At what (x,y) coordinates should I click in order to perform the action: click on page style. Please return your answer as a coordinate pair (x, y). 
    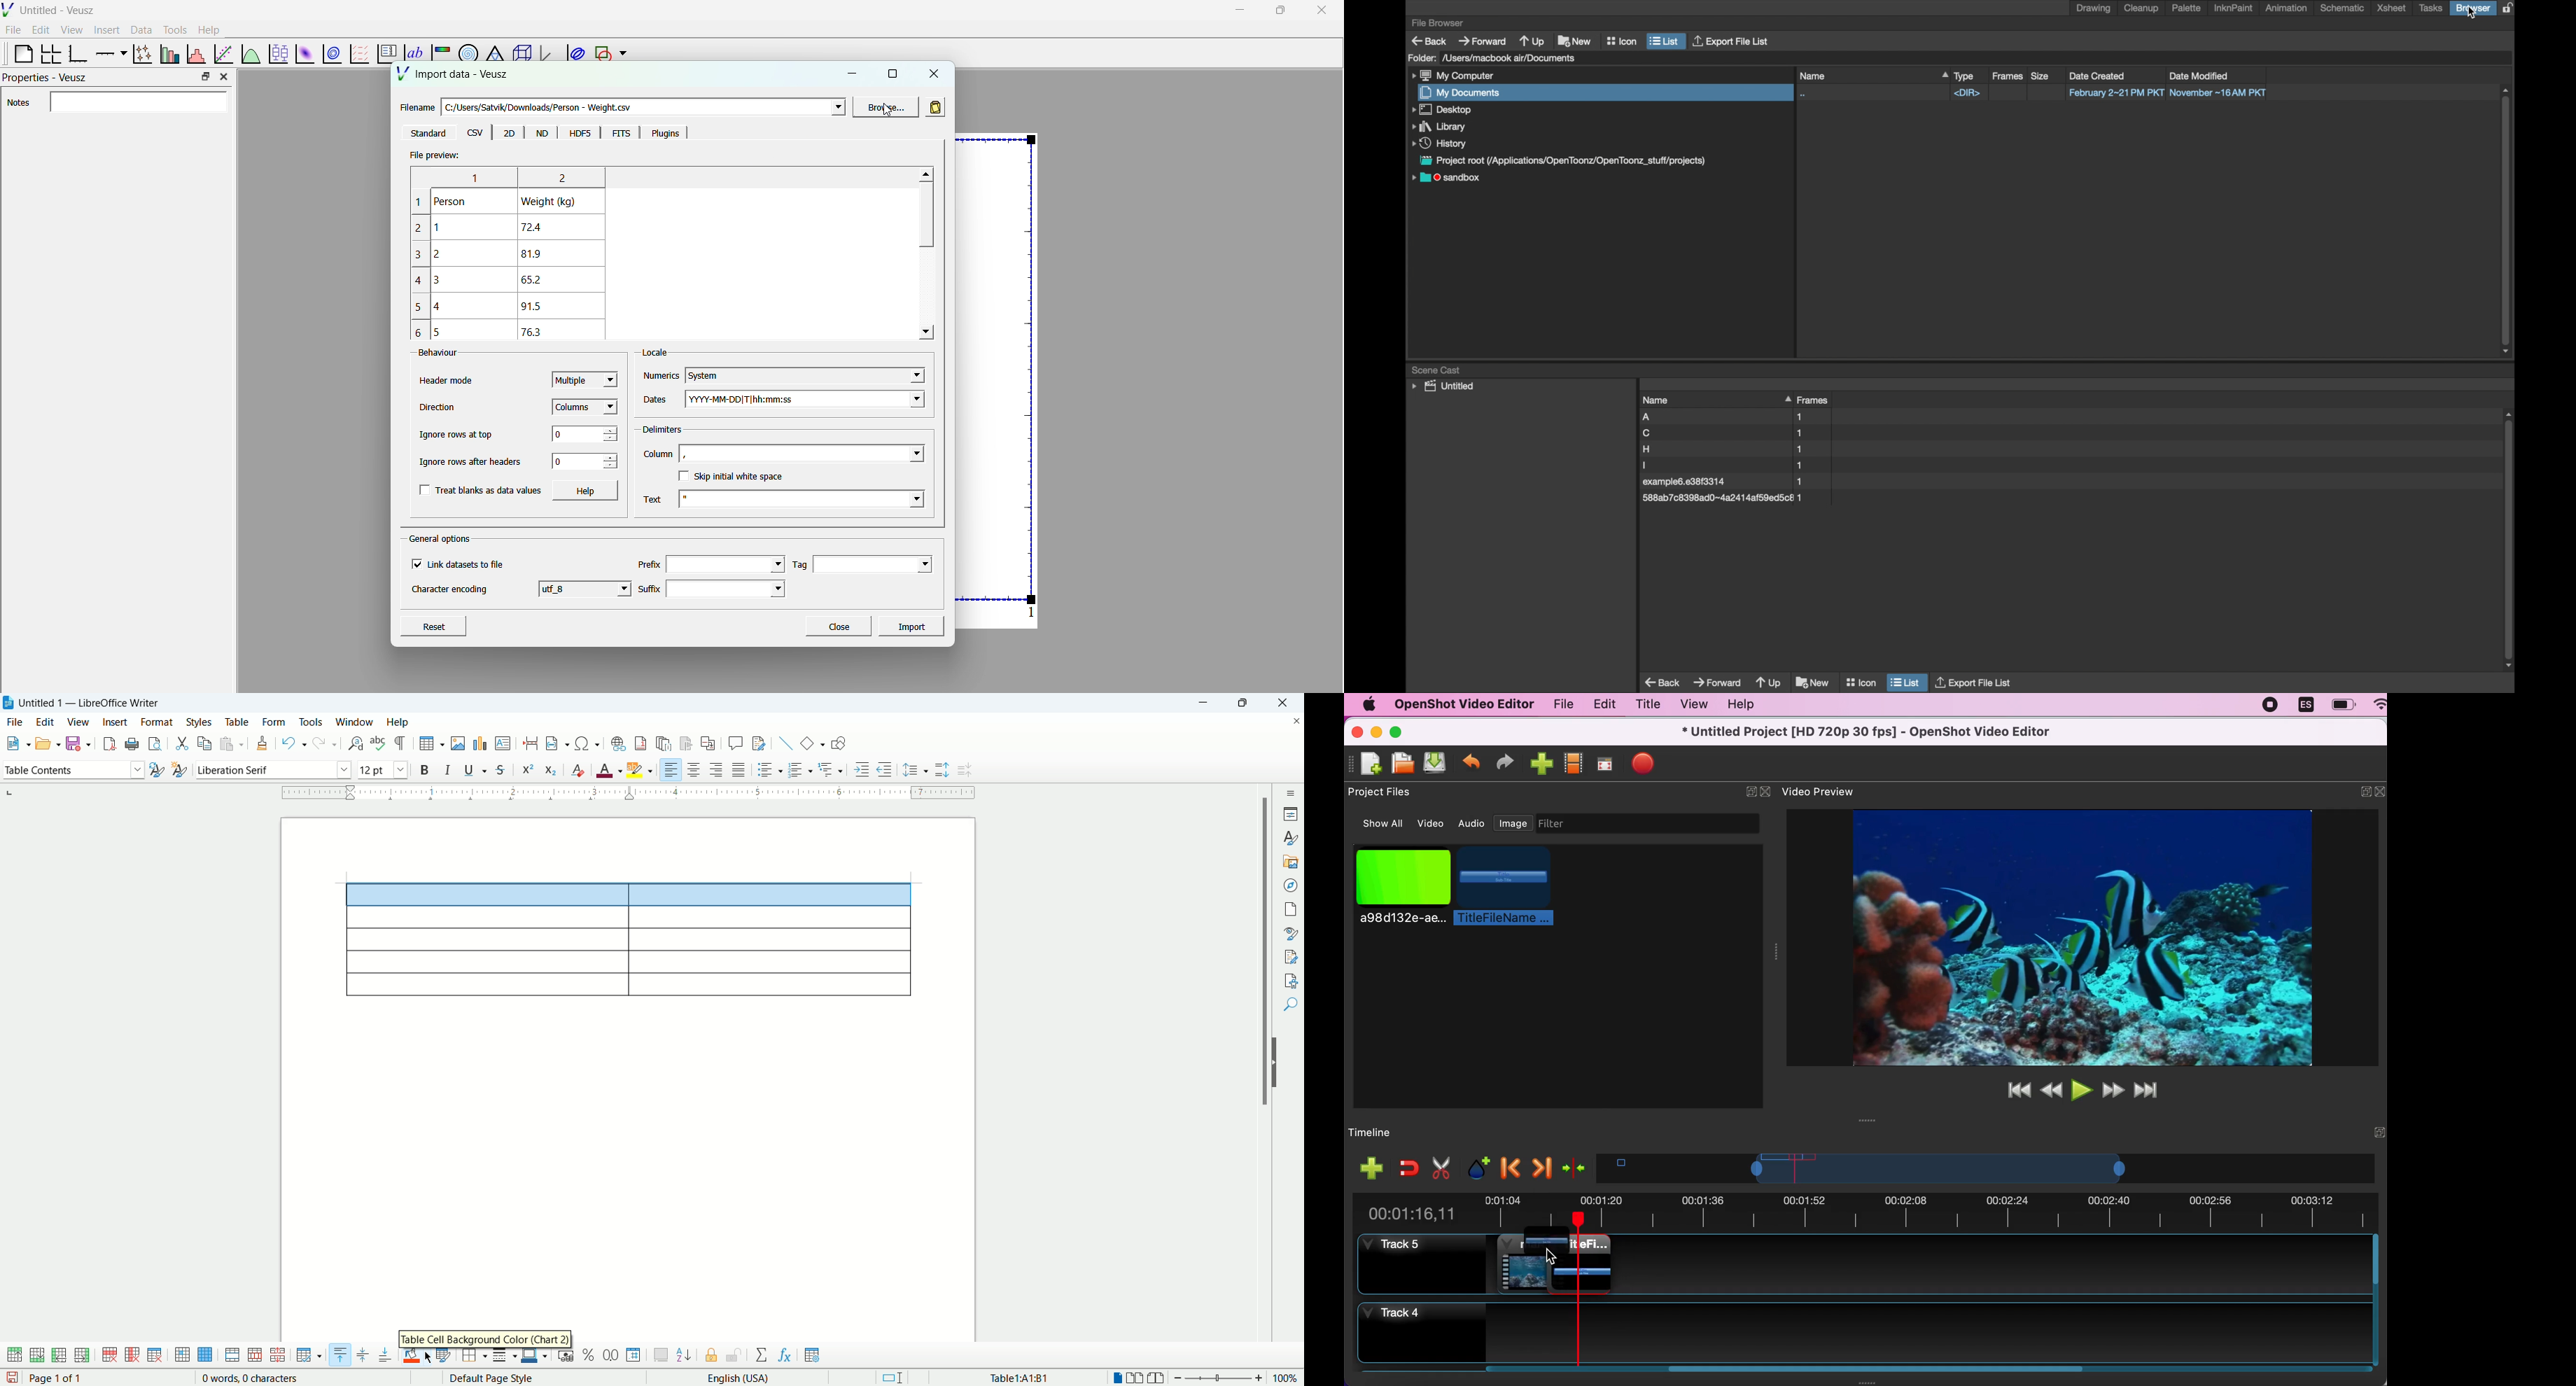
    Looking at the image, I should click on (527, 1378).